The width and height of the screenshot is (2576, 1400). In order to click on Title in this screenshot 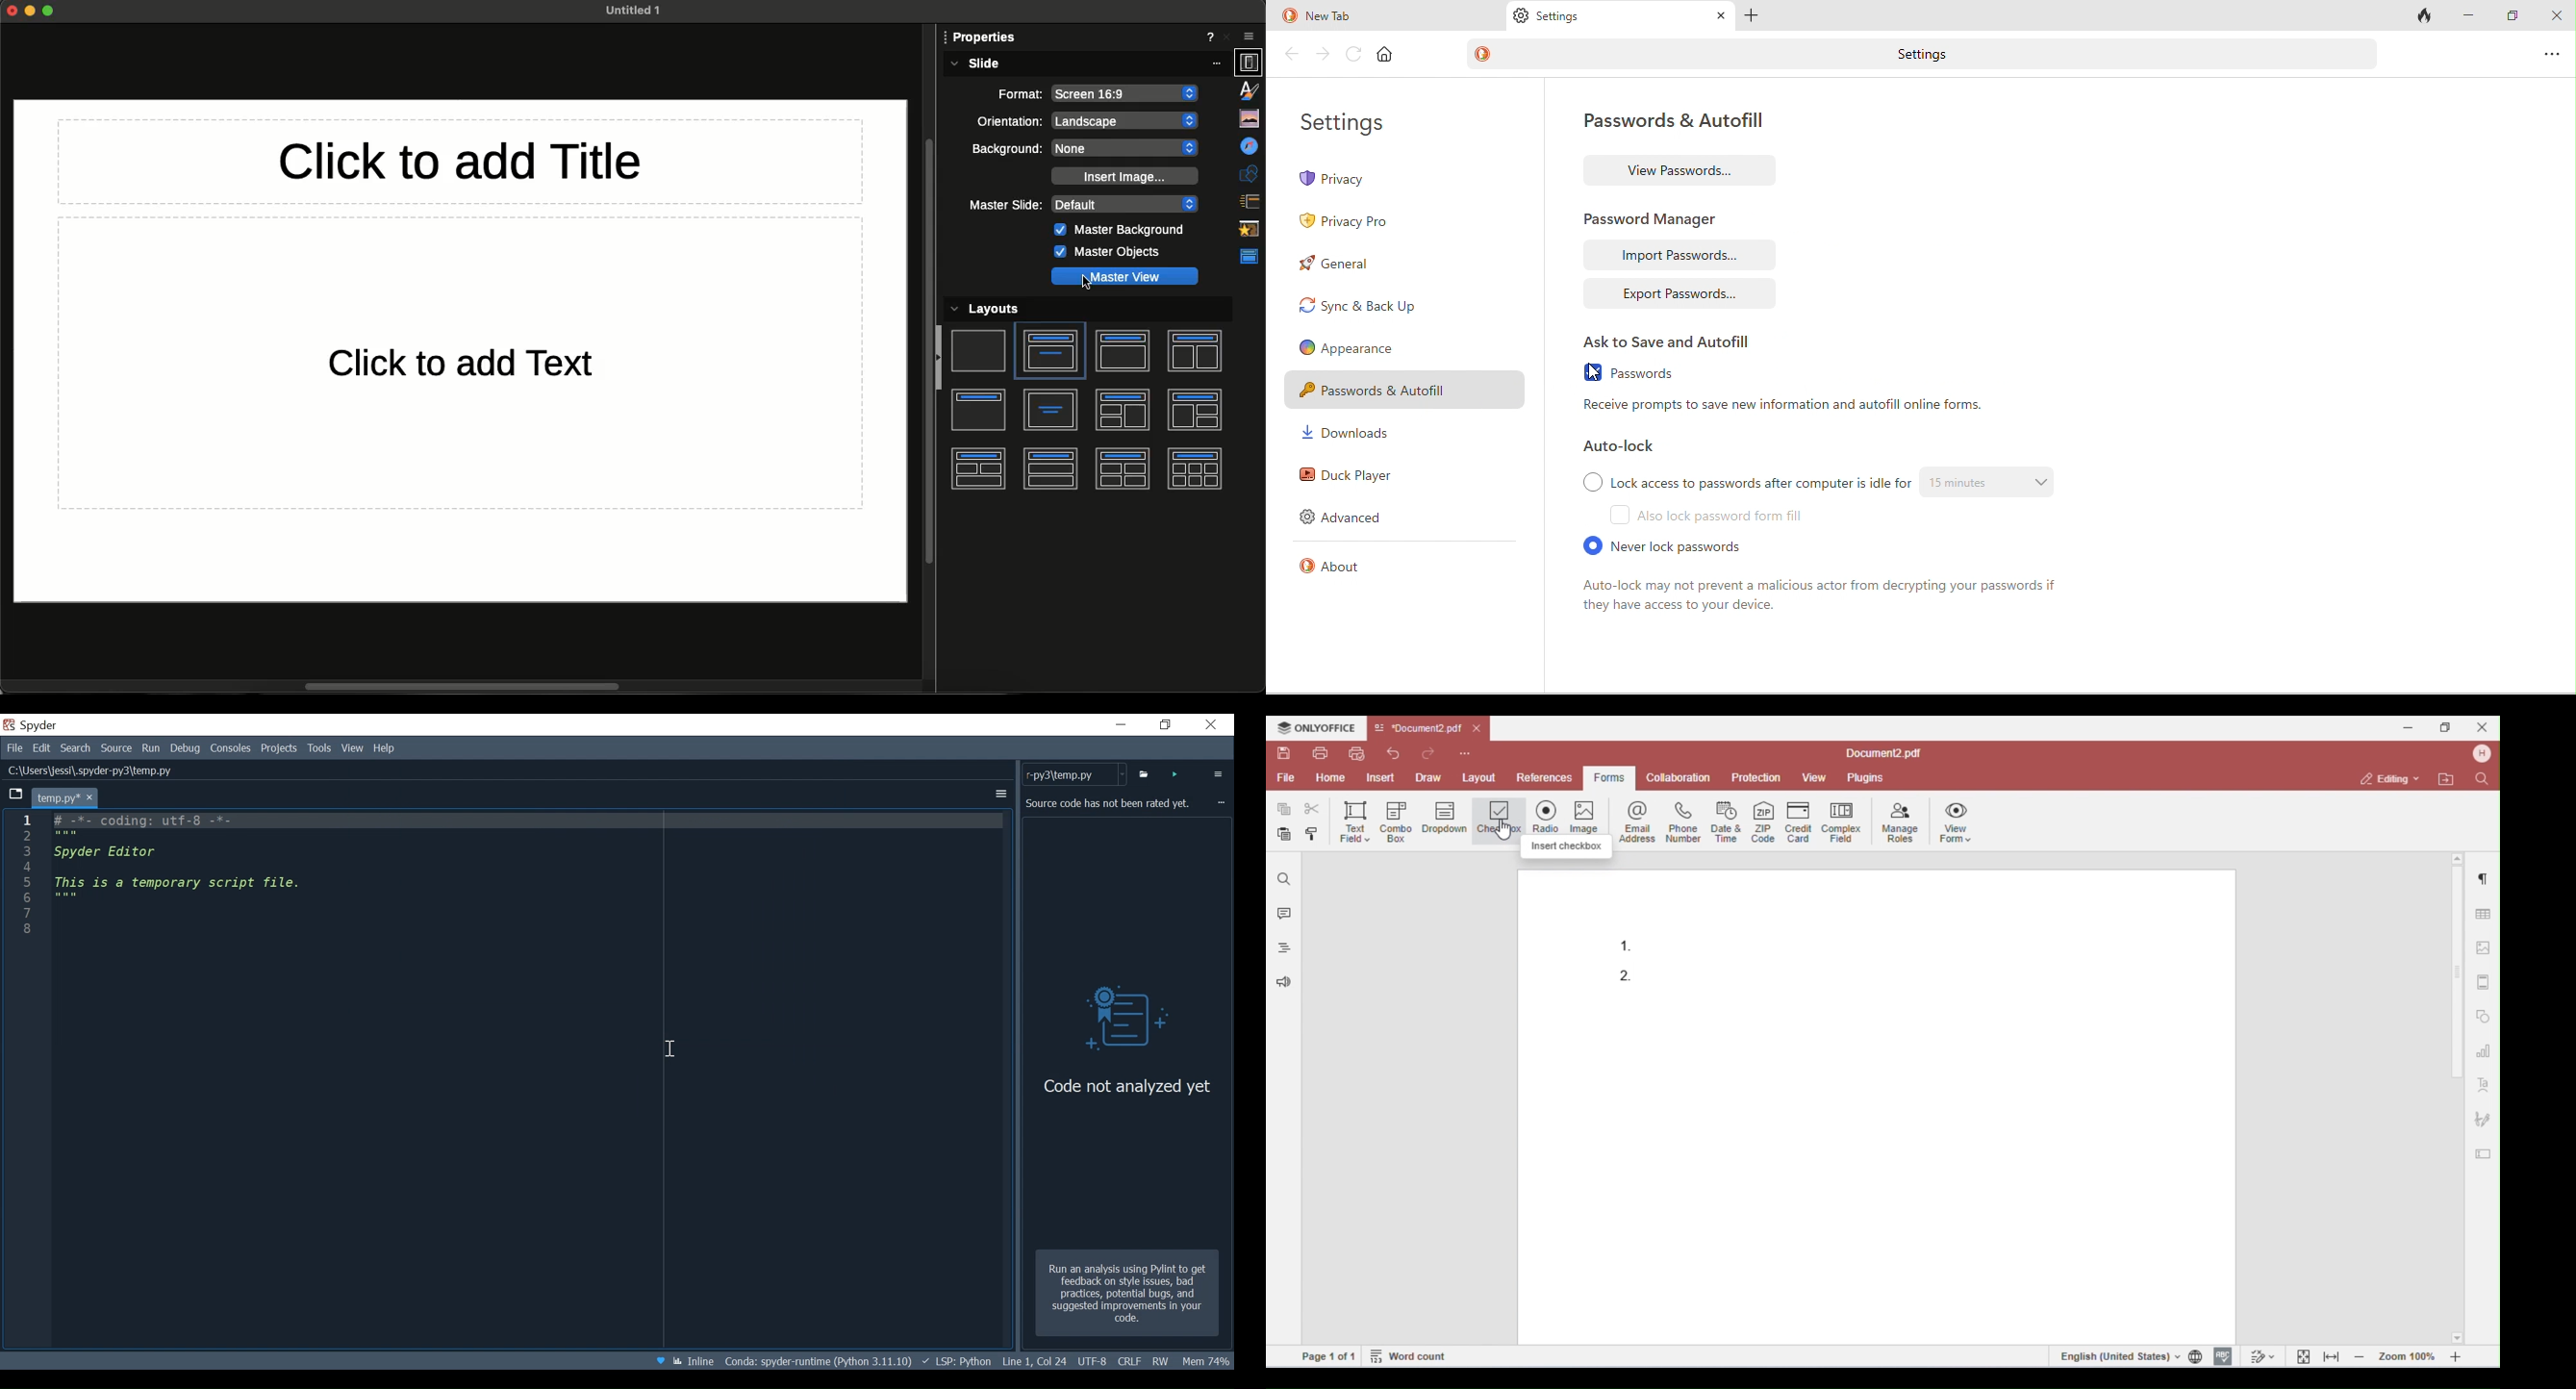, I will do `click(475, 164)`.